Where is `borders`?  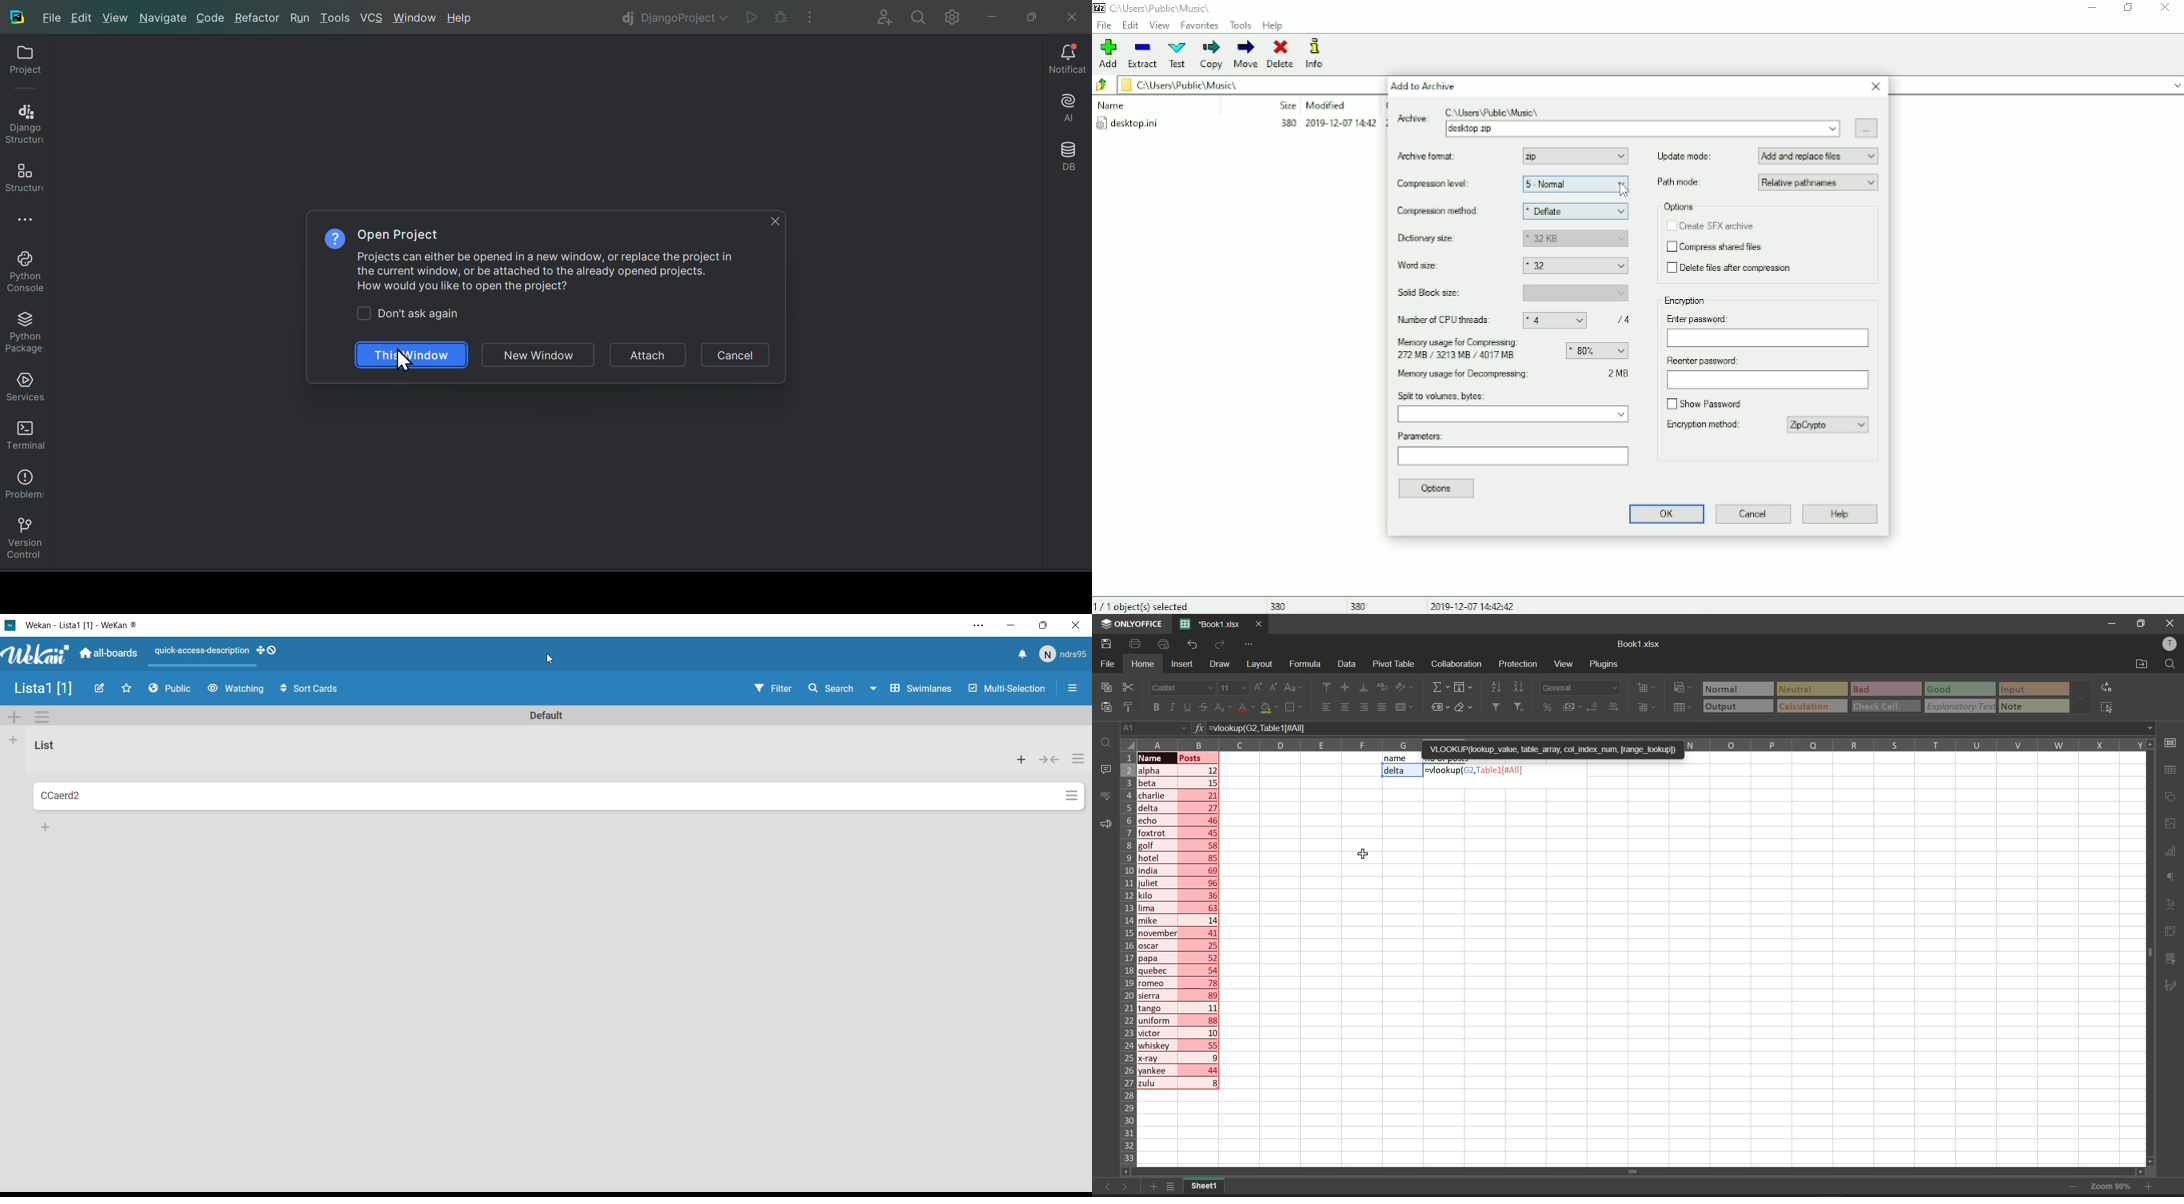
borders is located at coordinates (1296, 708).